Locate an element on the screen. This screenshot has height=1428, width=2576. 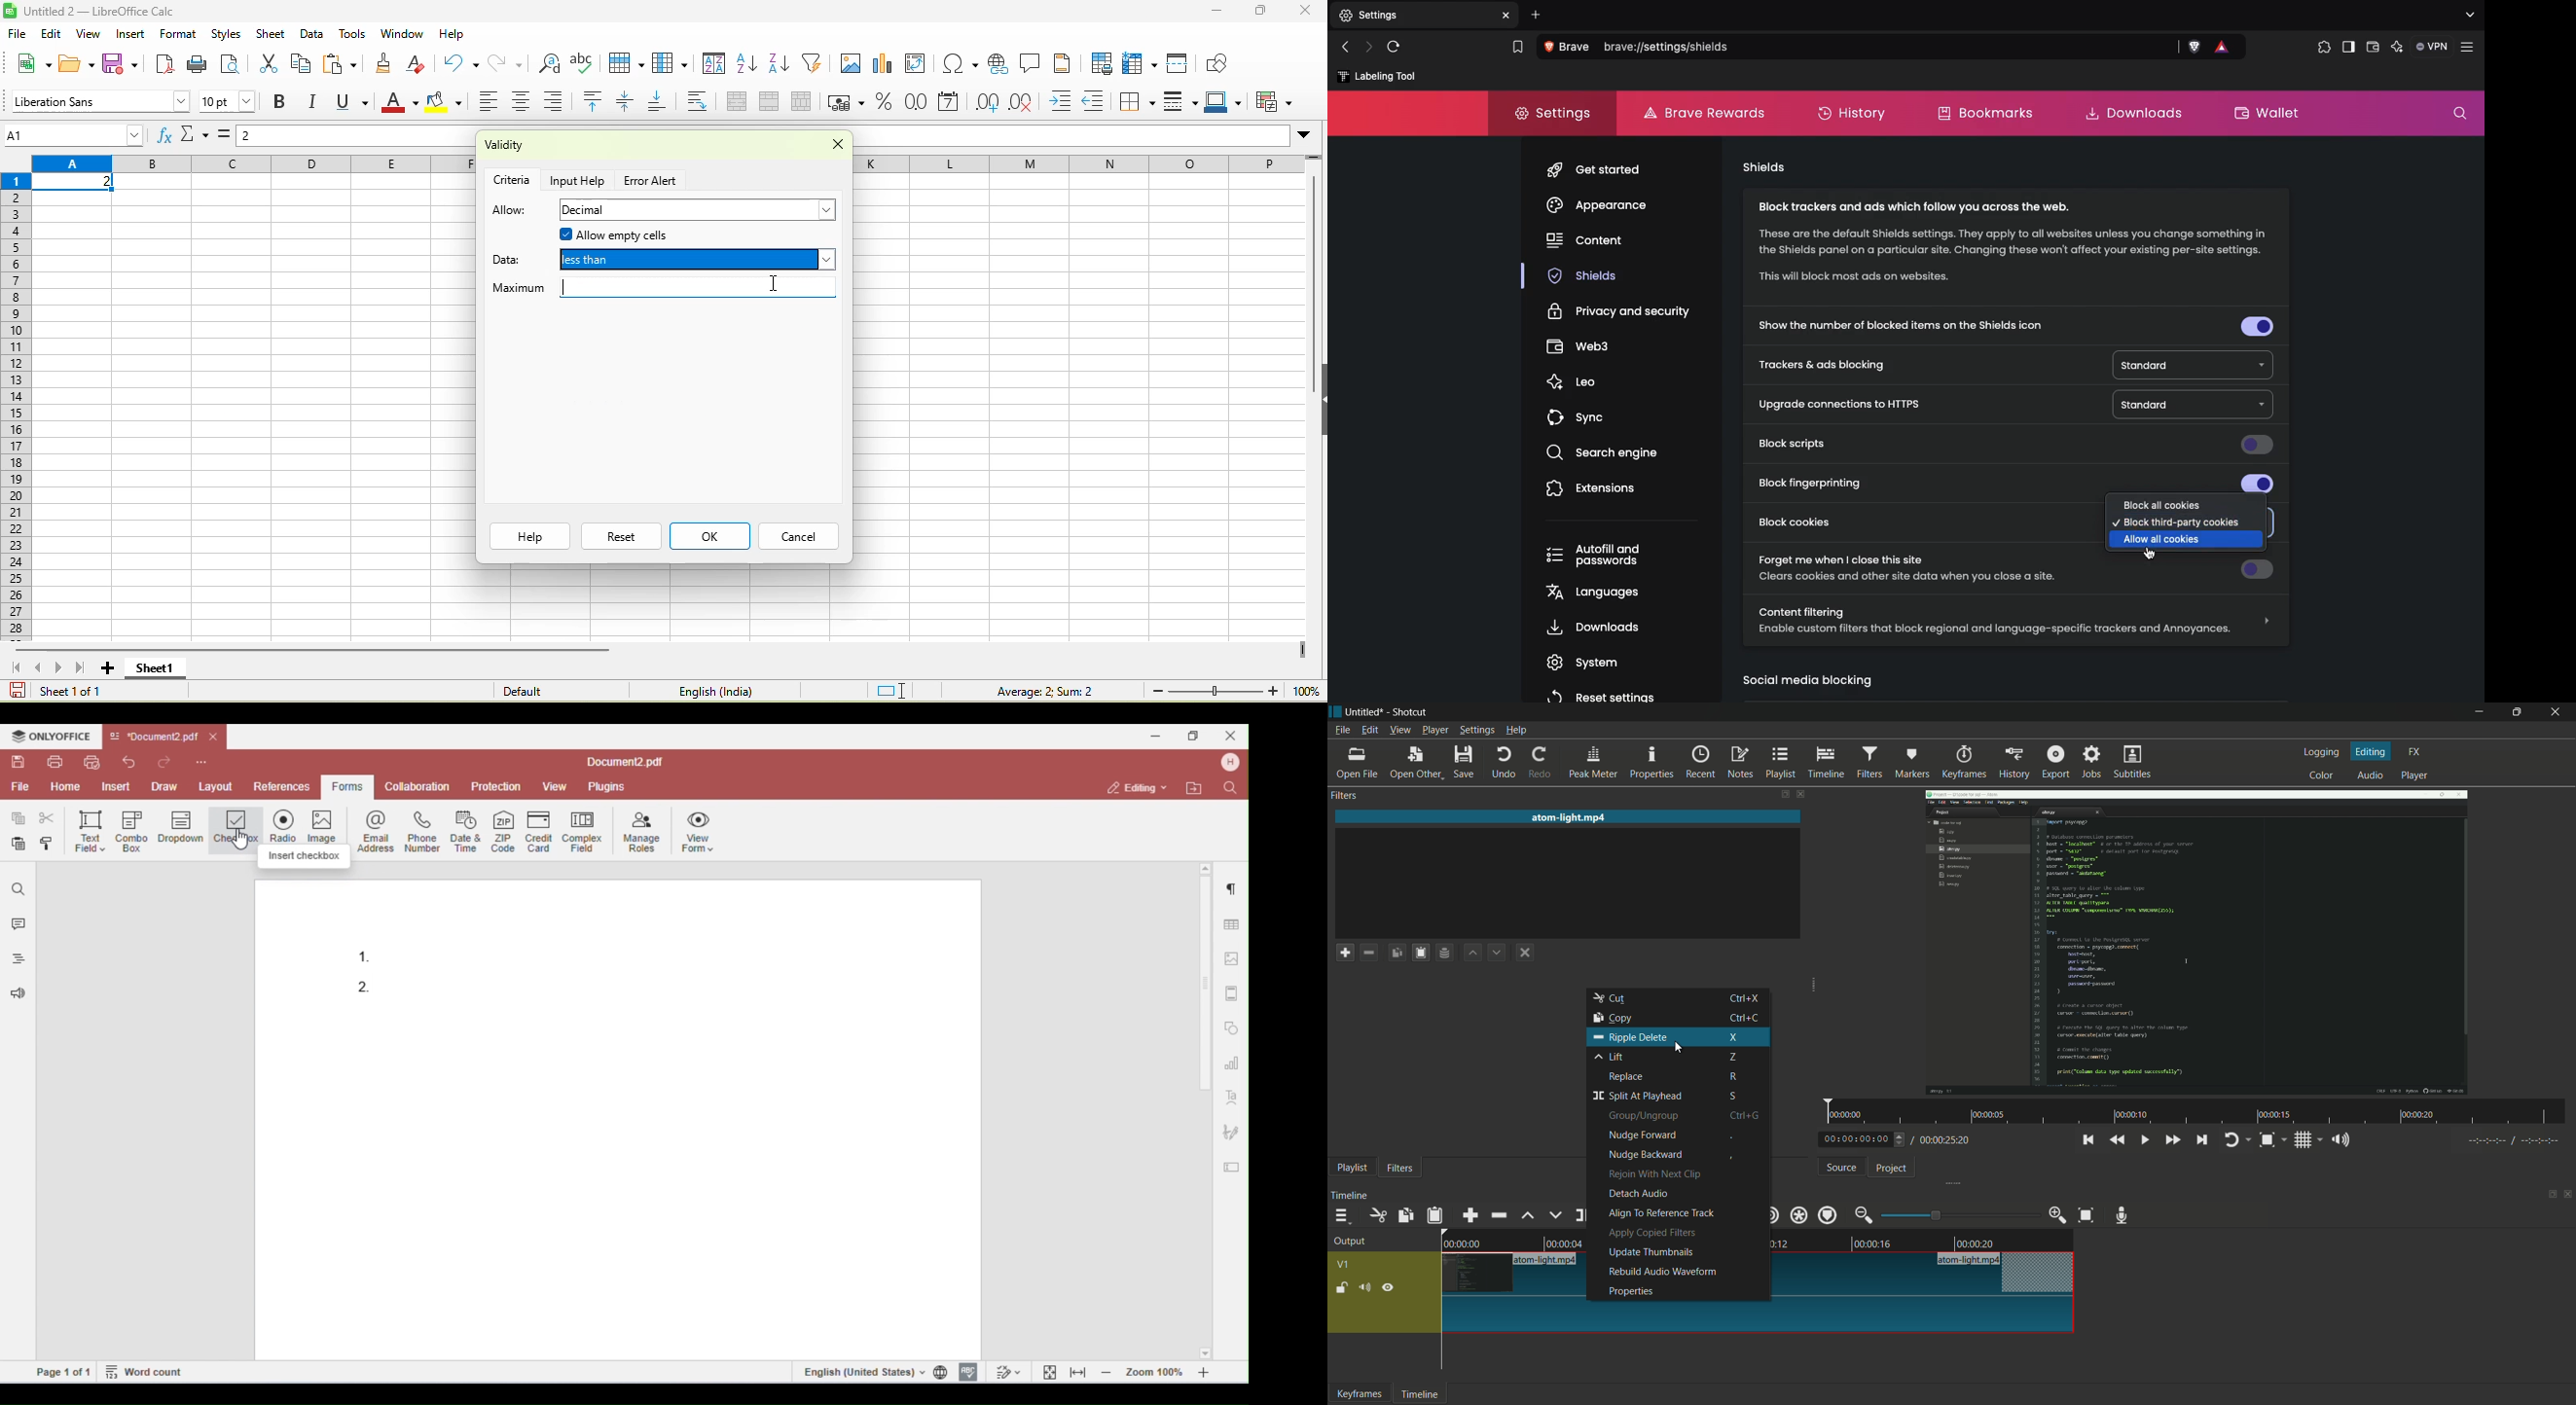
comment is located at coordinates (1031, 63).